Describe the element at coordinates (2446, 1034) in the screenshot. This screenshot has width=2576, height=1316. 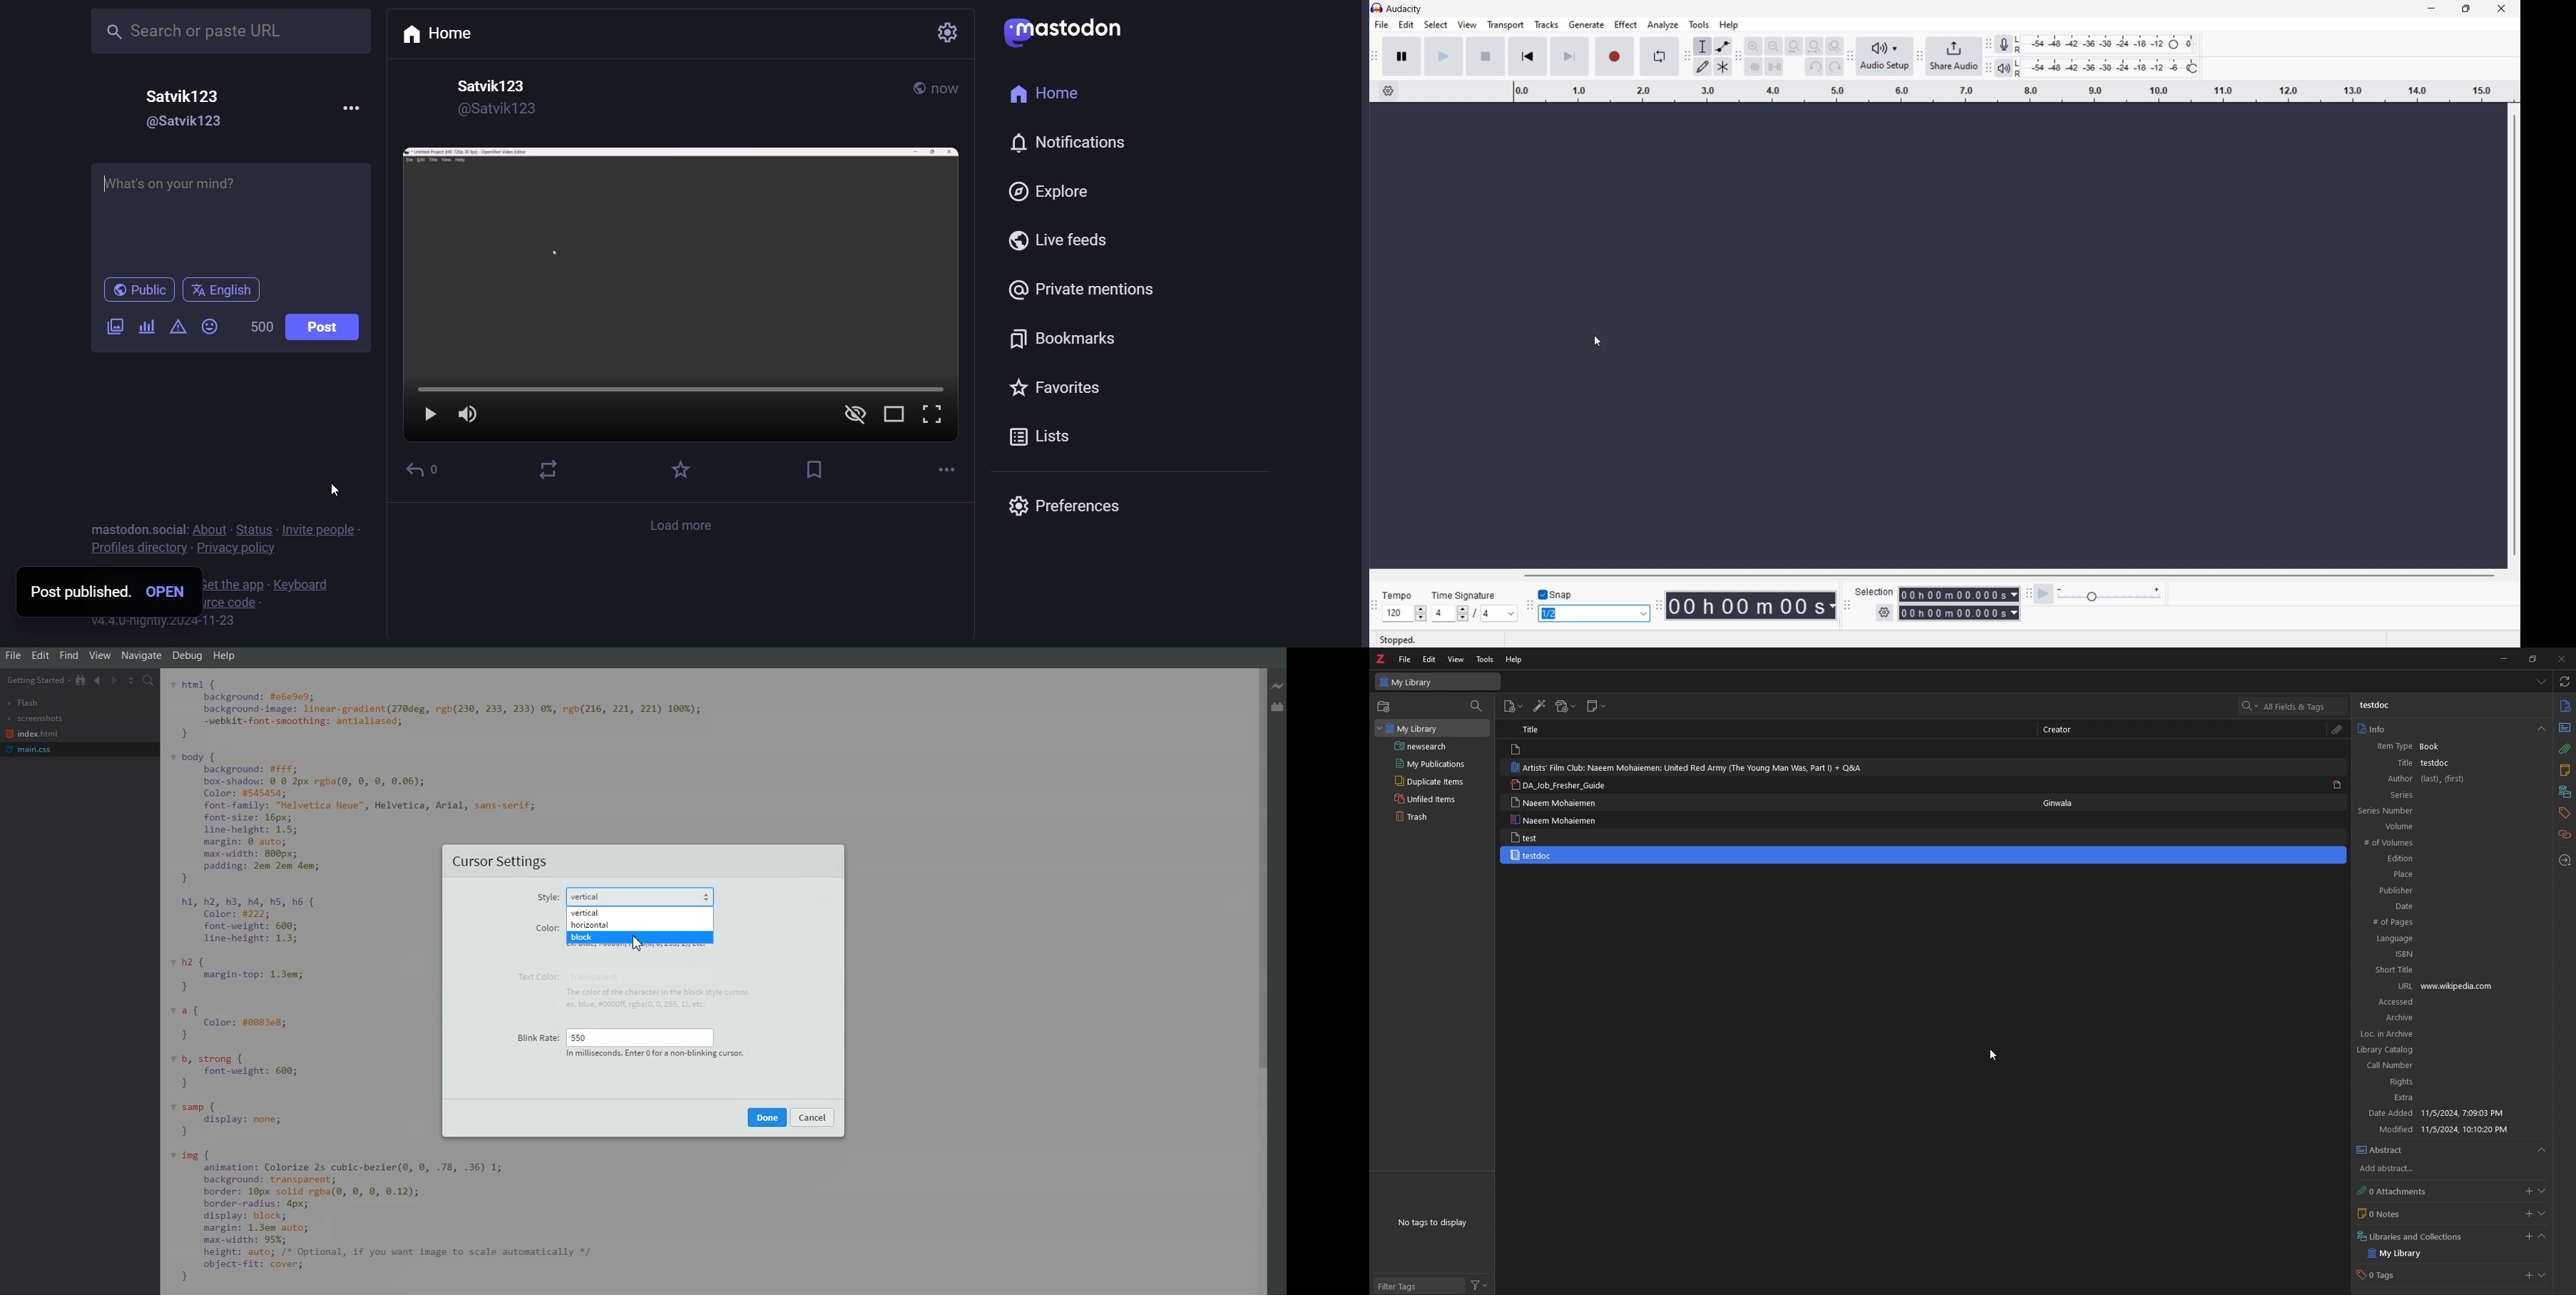
I see `Loc. in archive` at that location.